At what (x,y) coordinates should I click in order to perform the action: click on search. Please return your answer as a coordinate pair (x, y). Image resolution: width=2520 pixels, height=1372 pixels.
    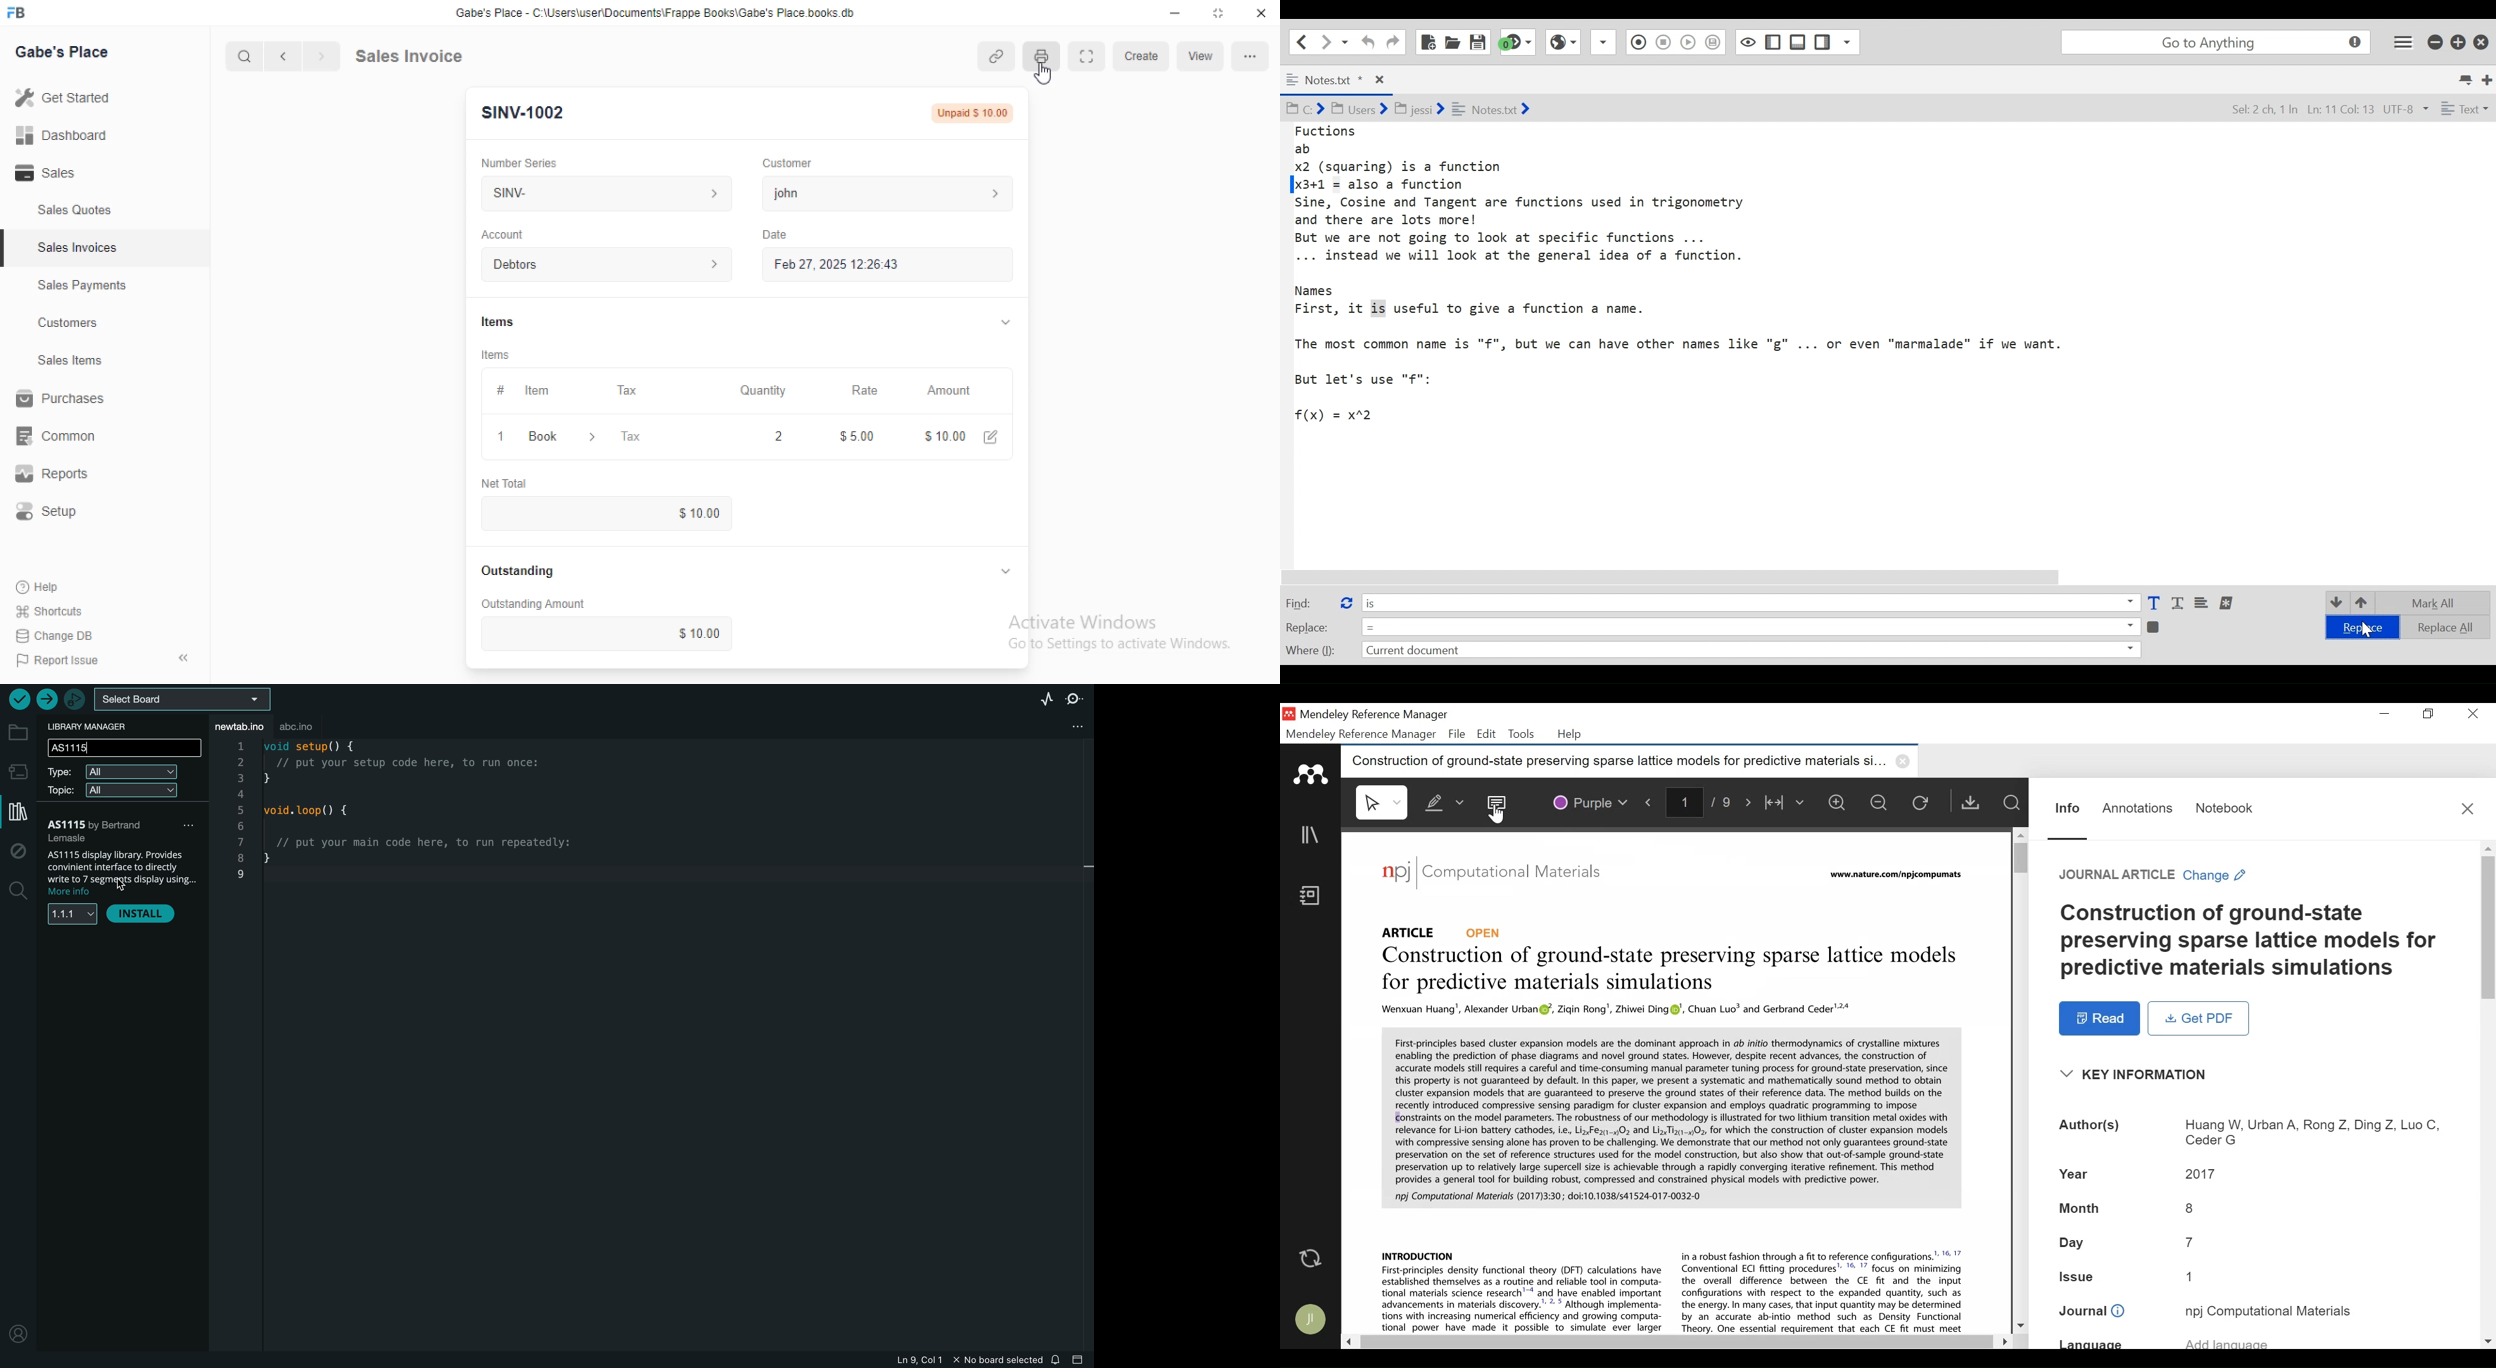
    Looking at the image, I should click on (244, 56).